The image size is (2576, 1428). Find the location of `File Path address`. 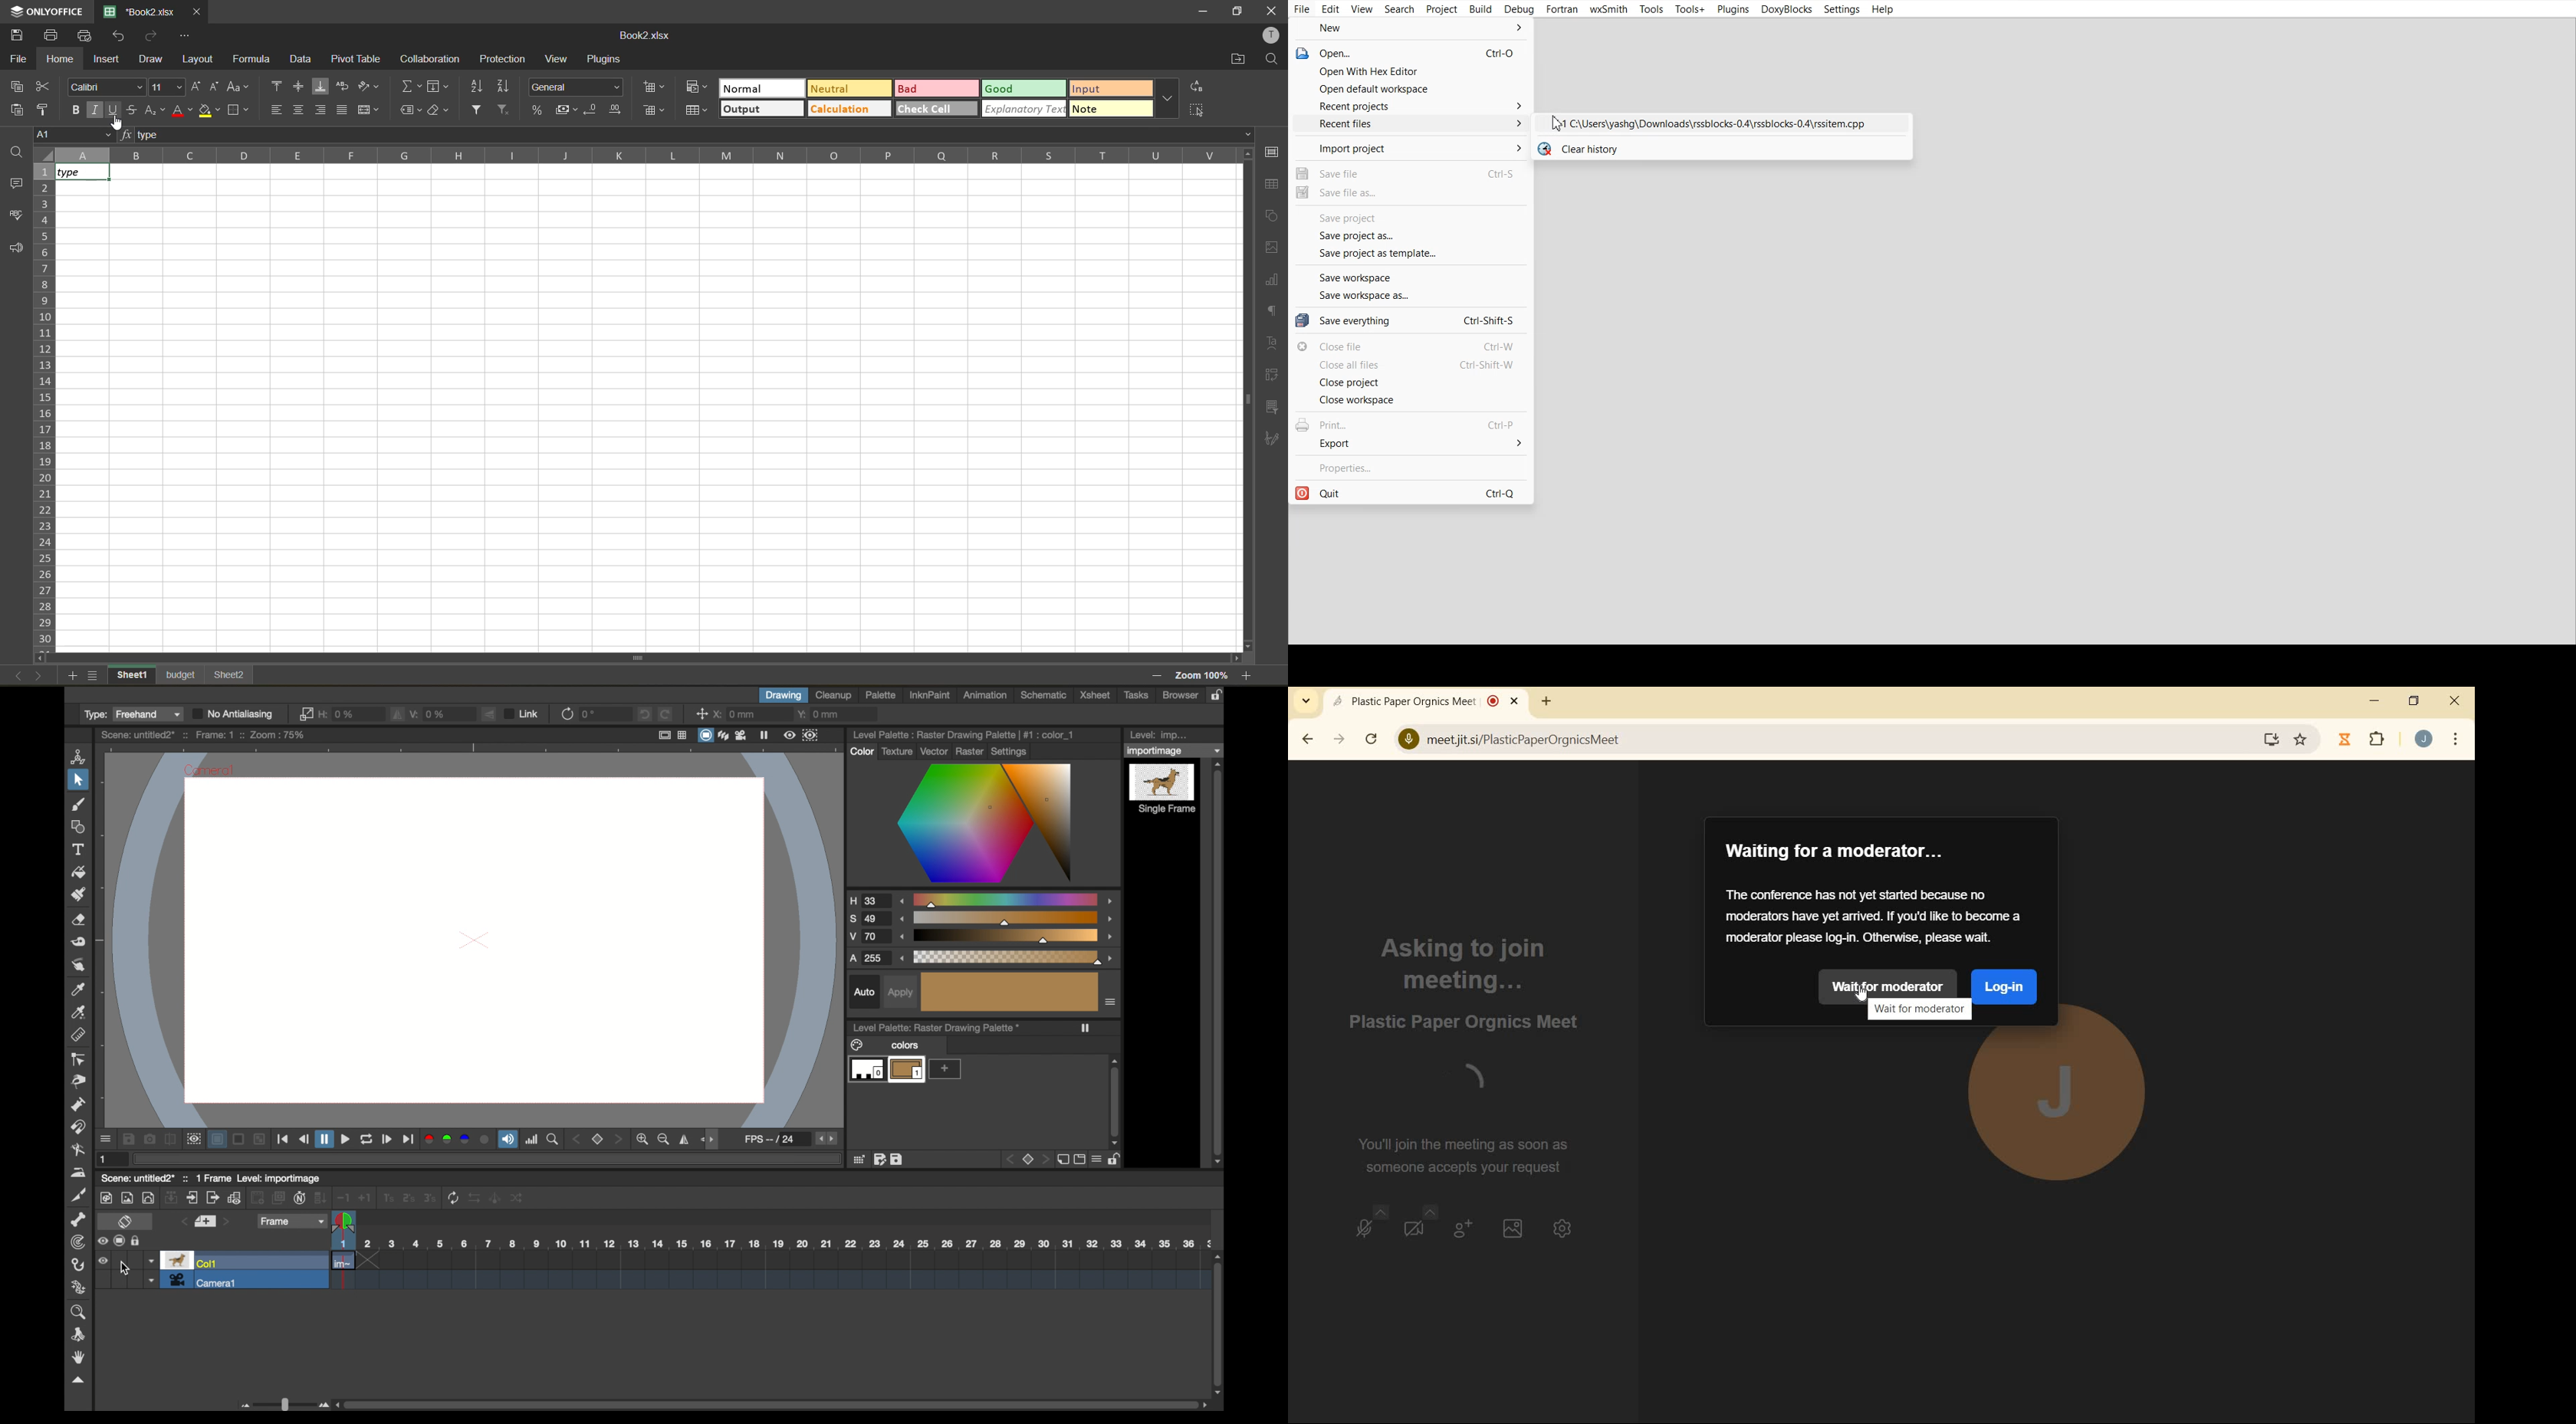

File Path address is located at coordinates (1721, 125).